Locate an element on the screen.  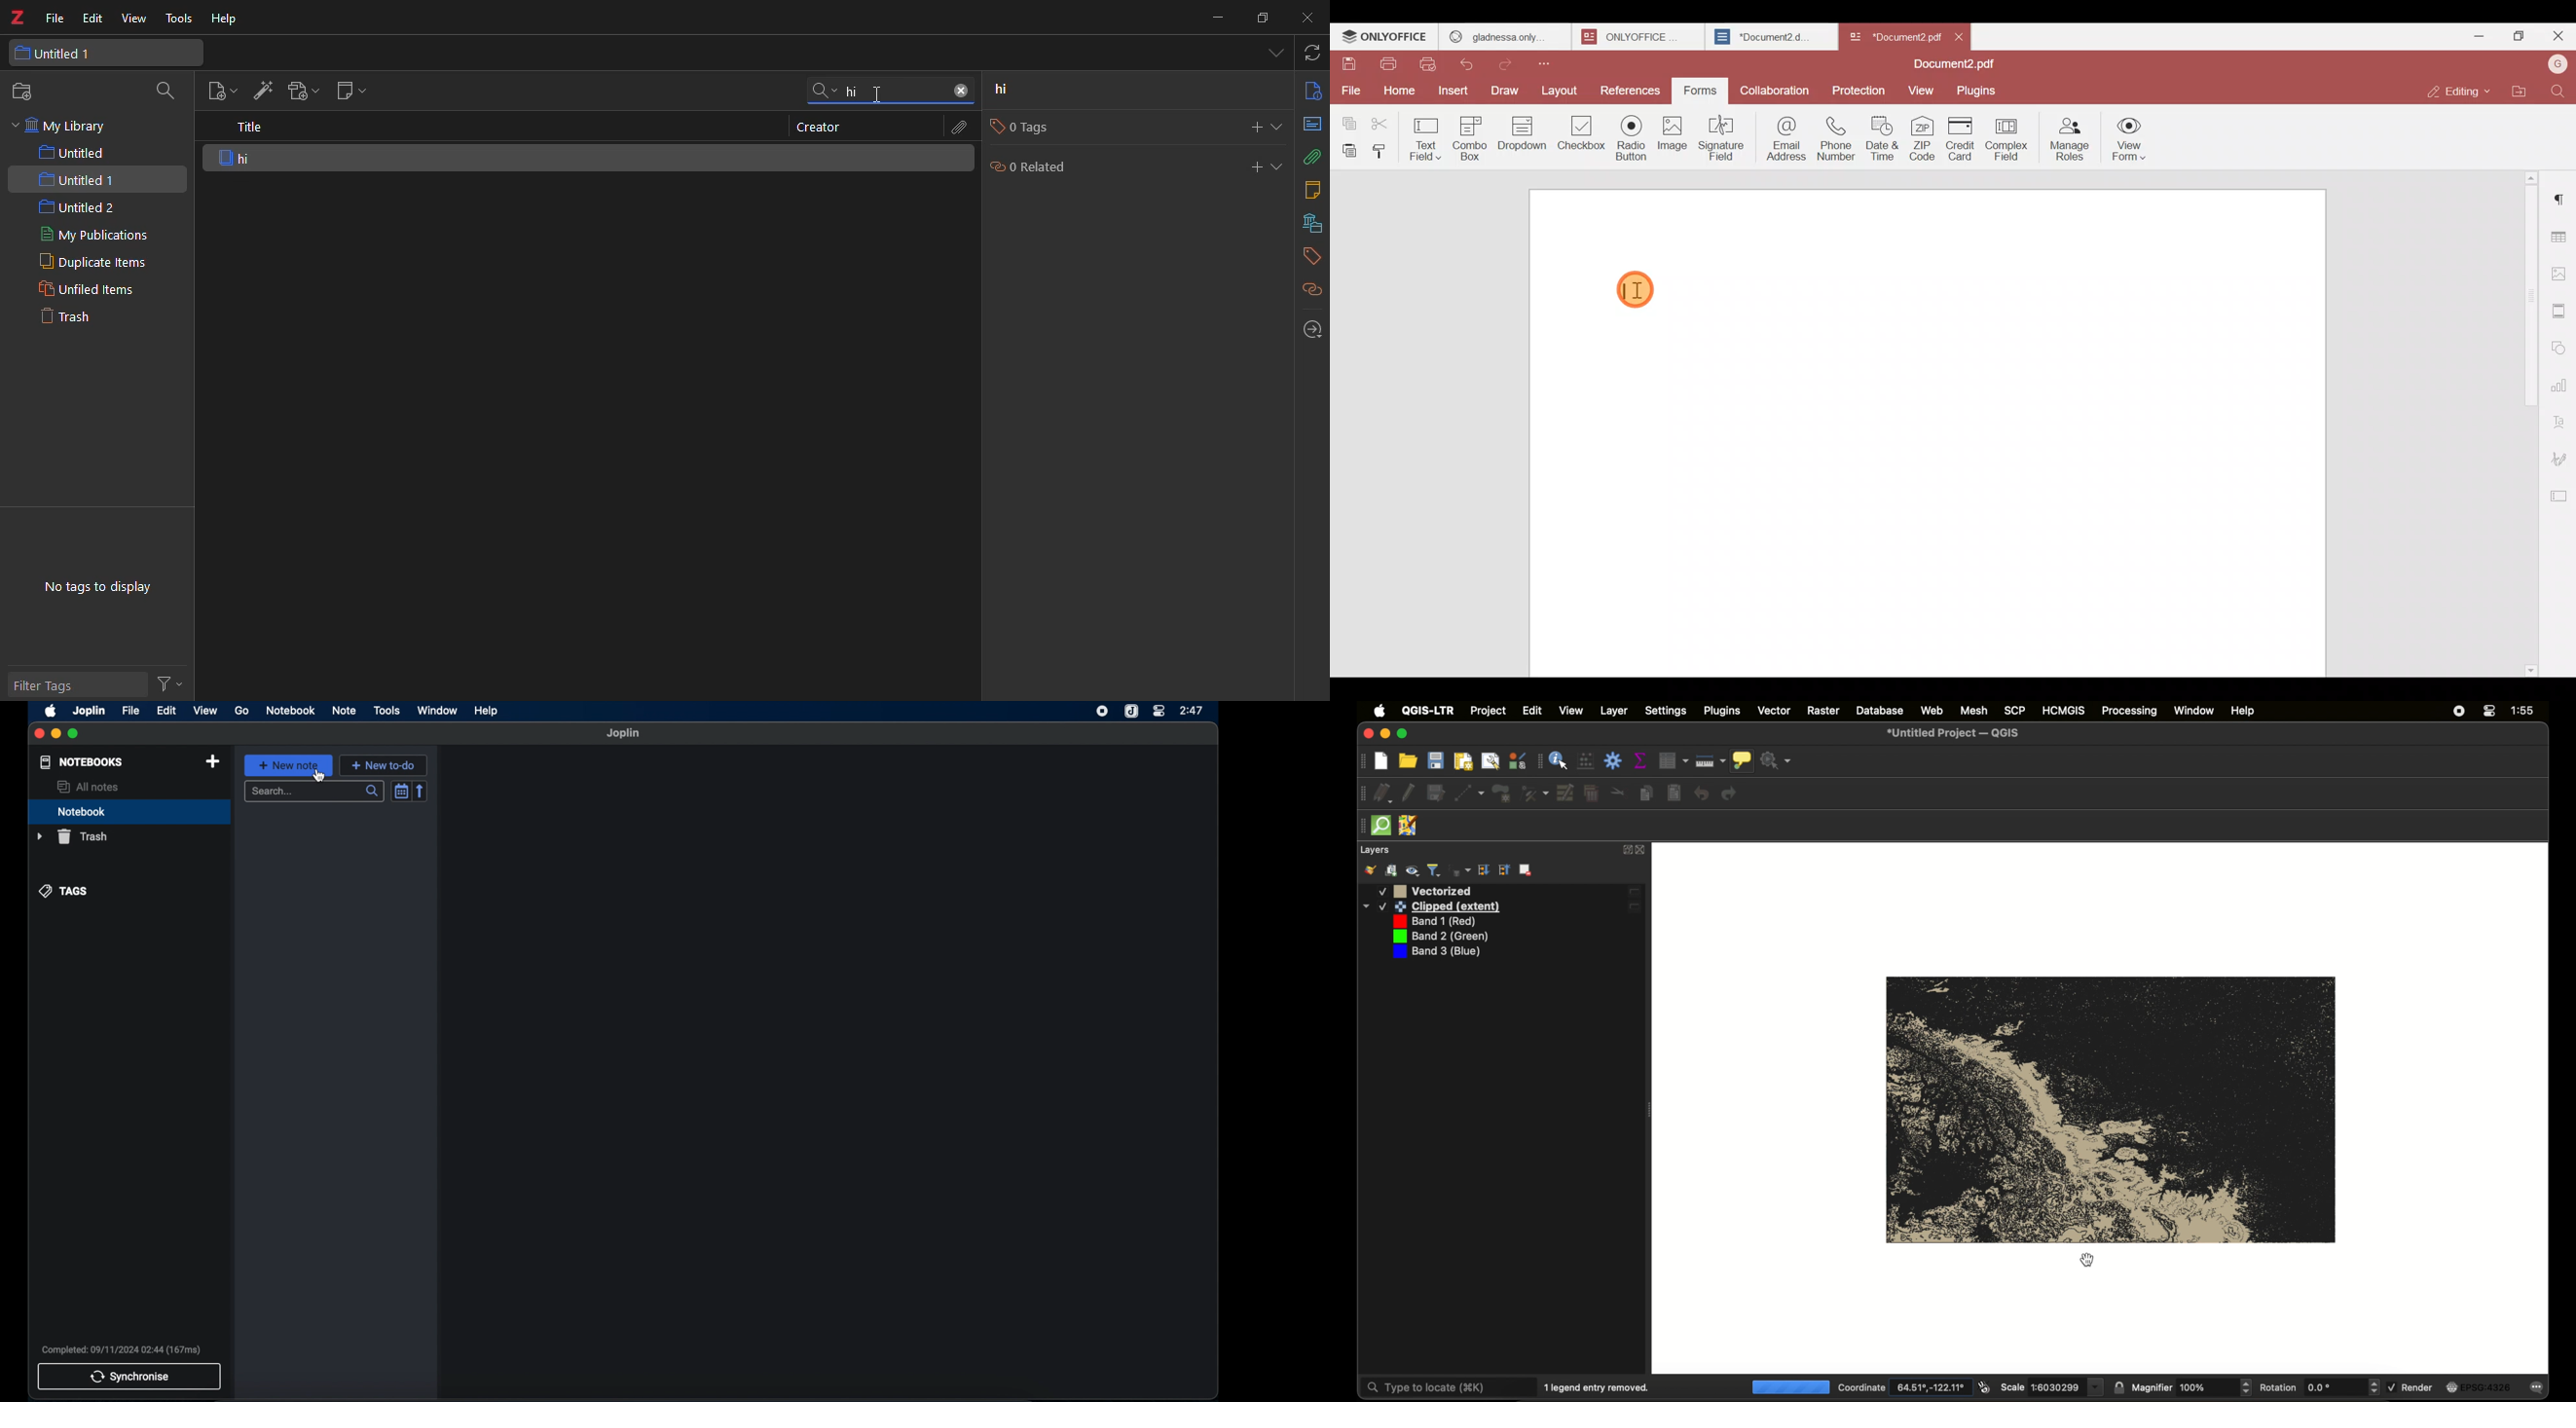
Draw is located at coordinates (1504, 90).